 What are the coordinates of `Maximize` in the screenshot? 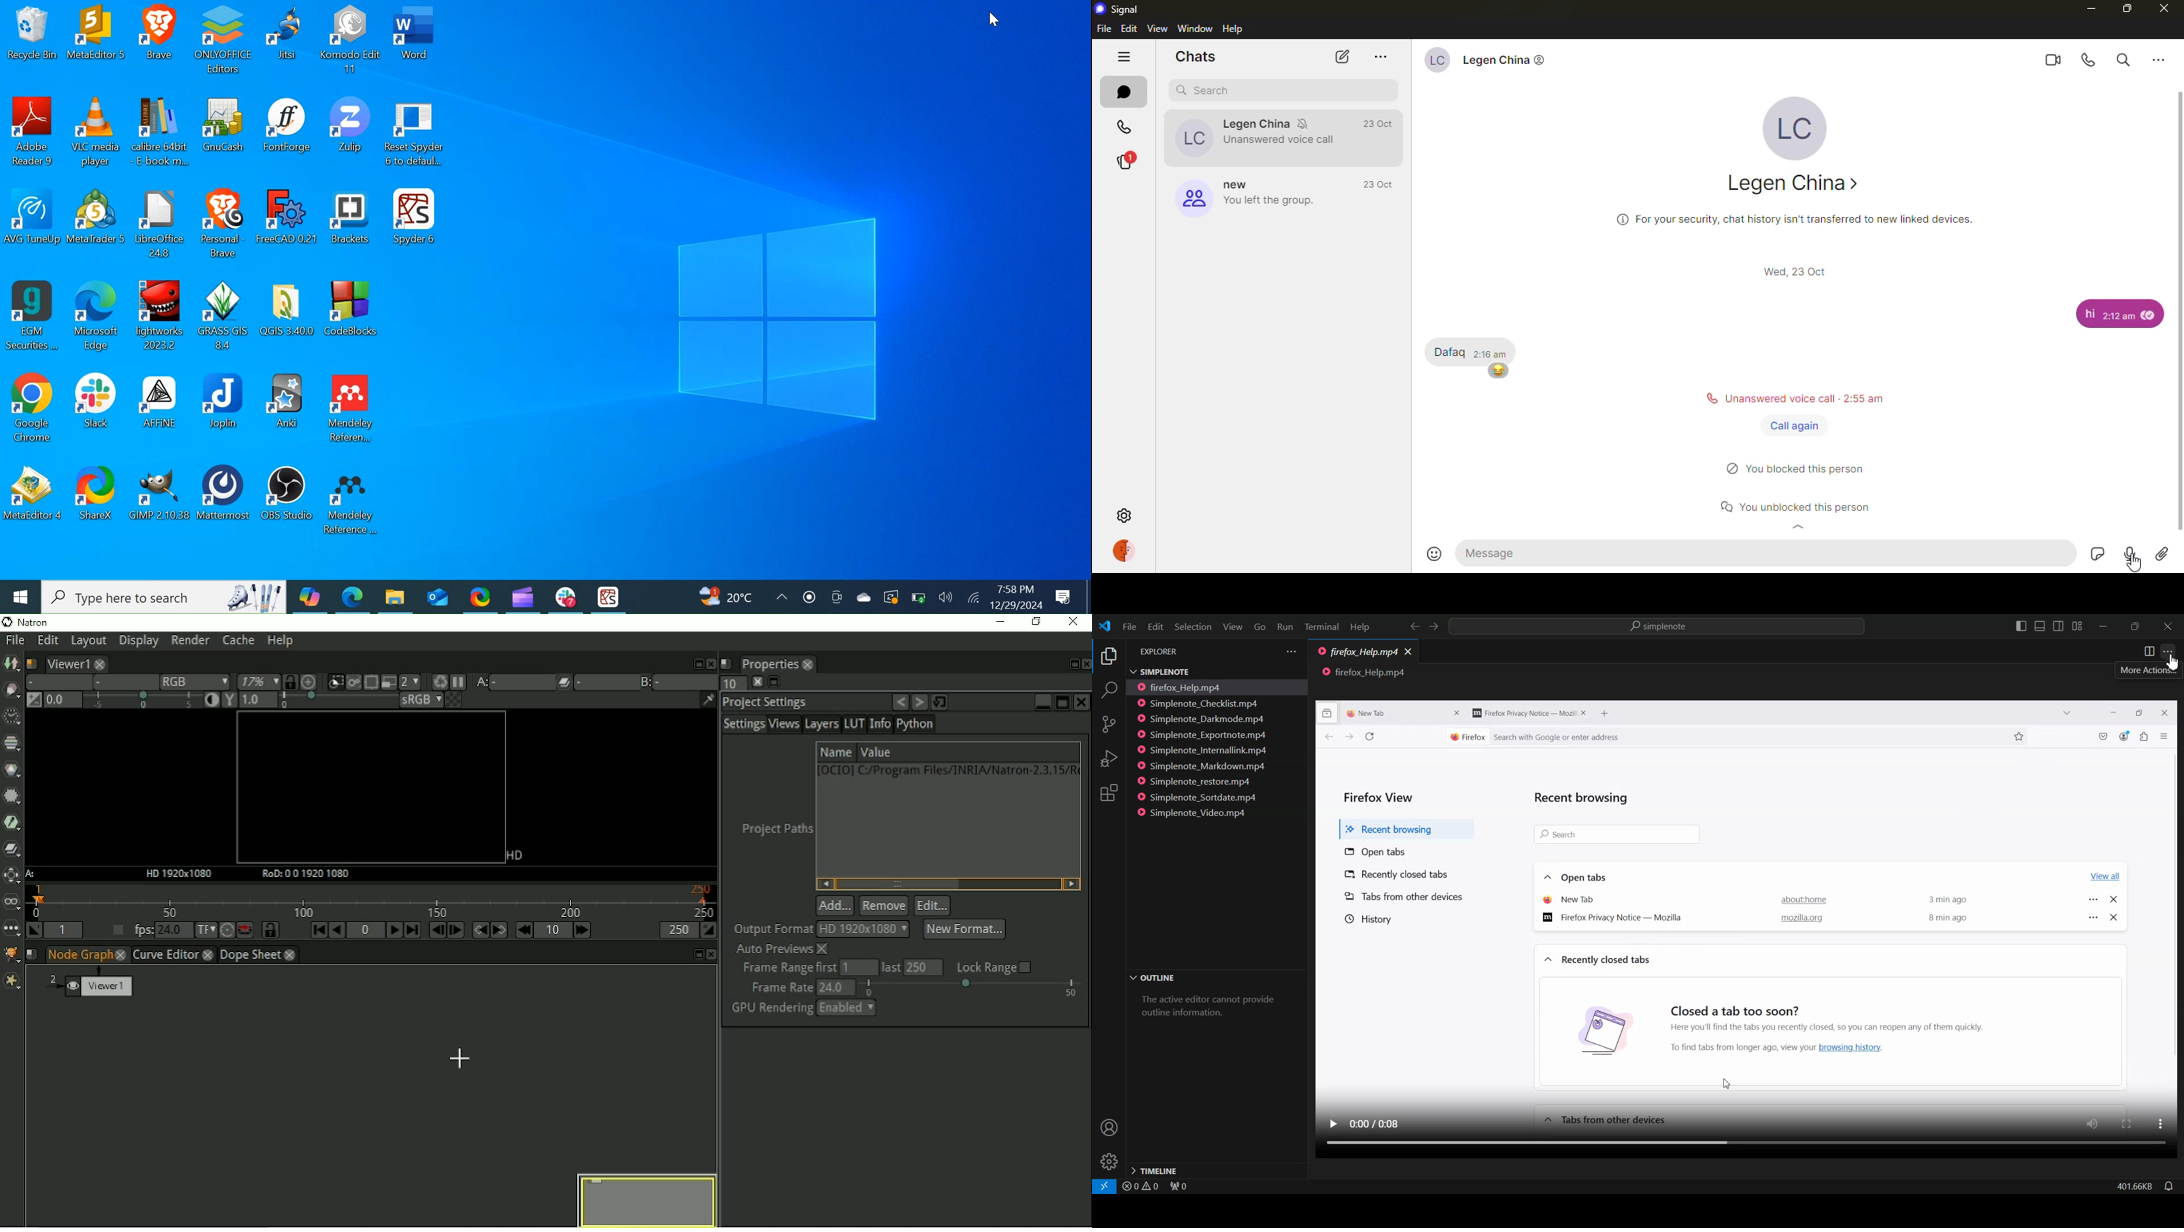 It's located at (2135, 627).